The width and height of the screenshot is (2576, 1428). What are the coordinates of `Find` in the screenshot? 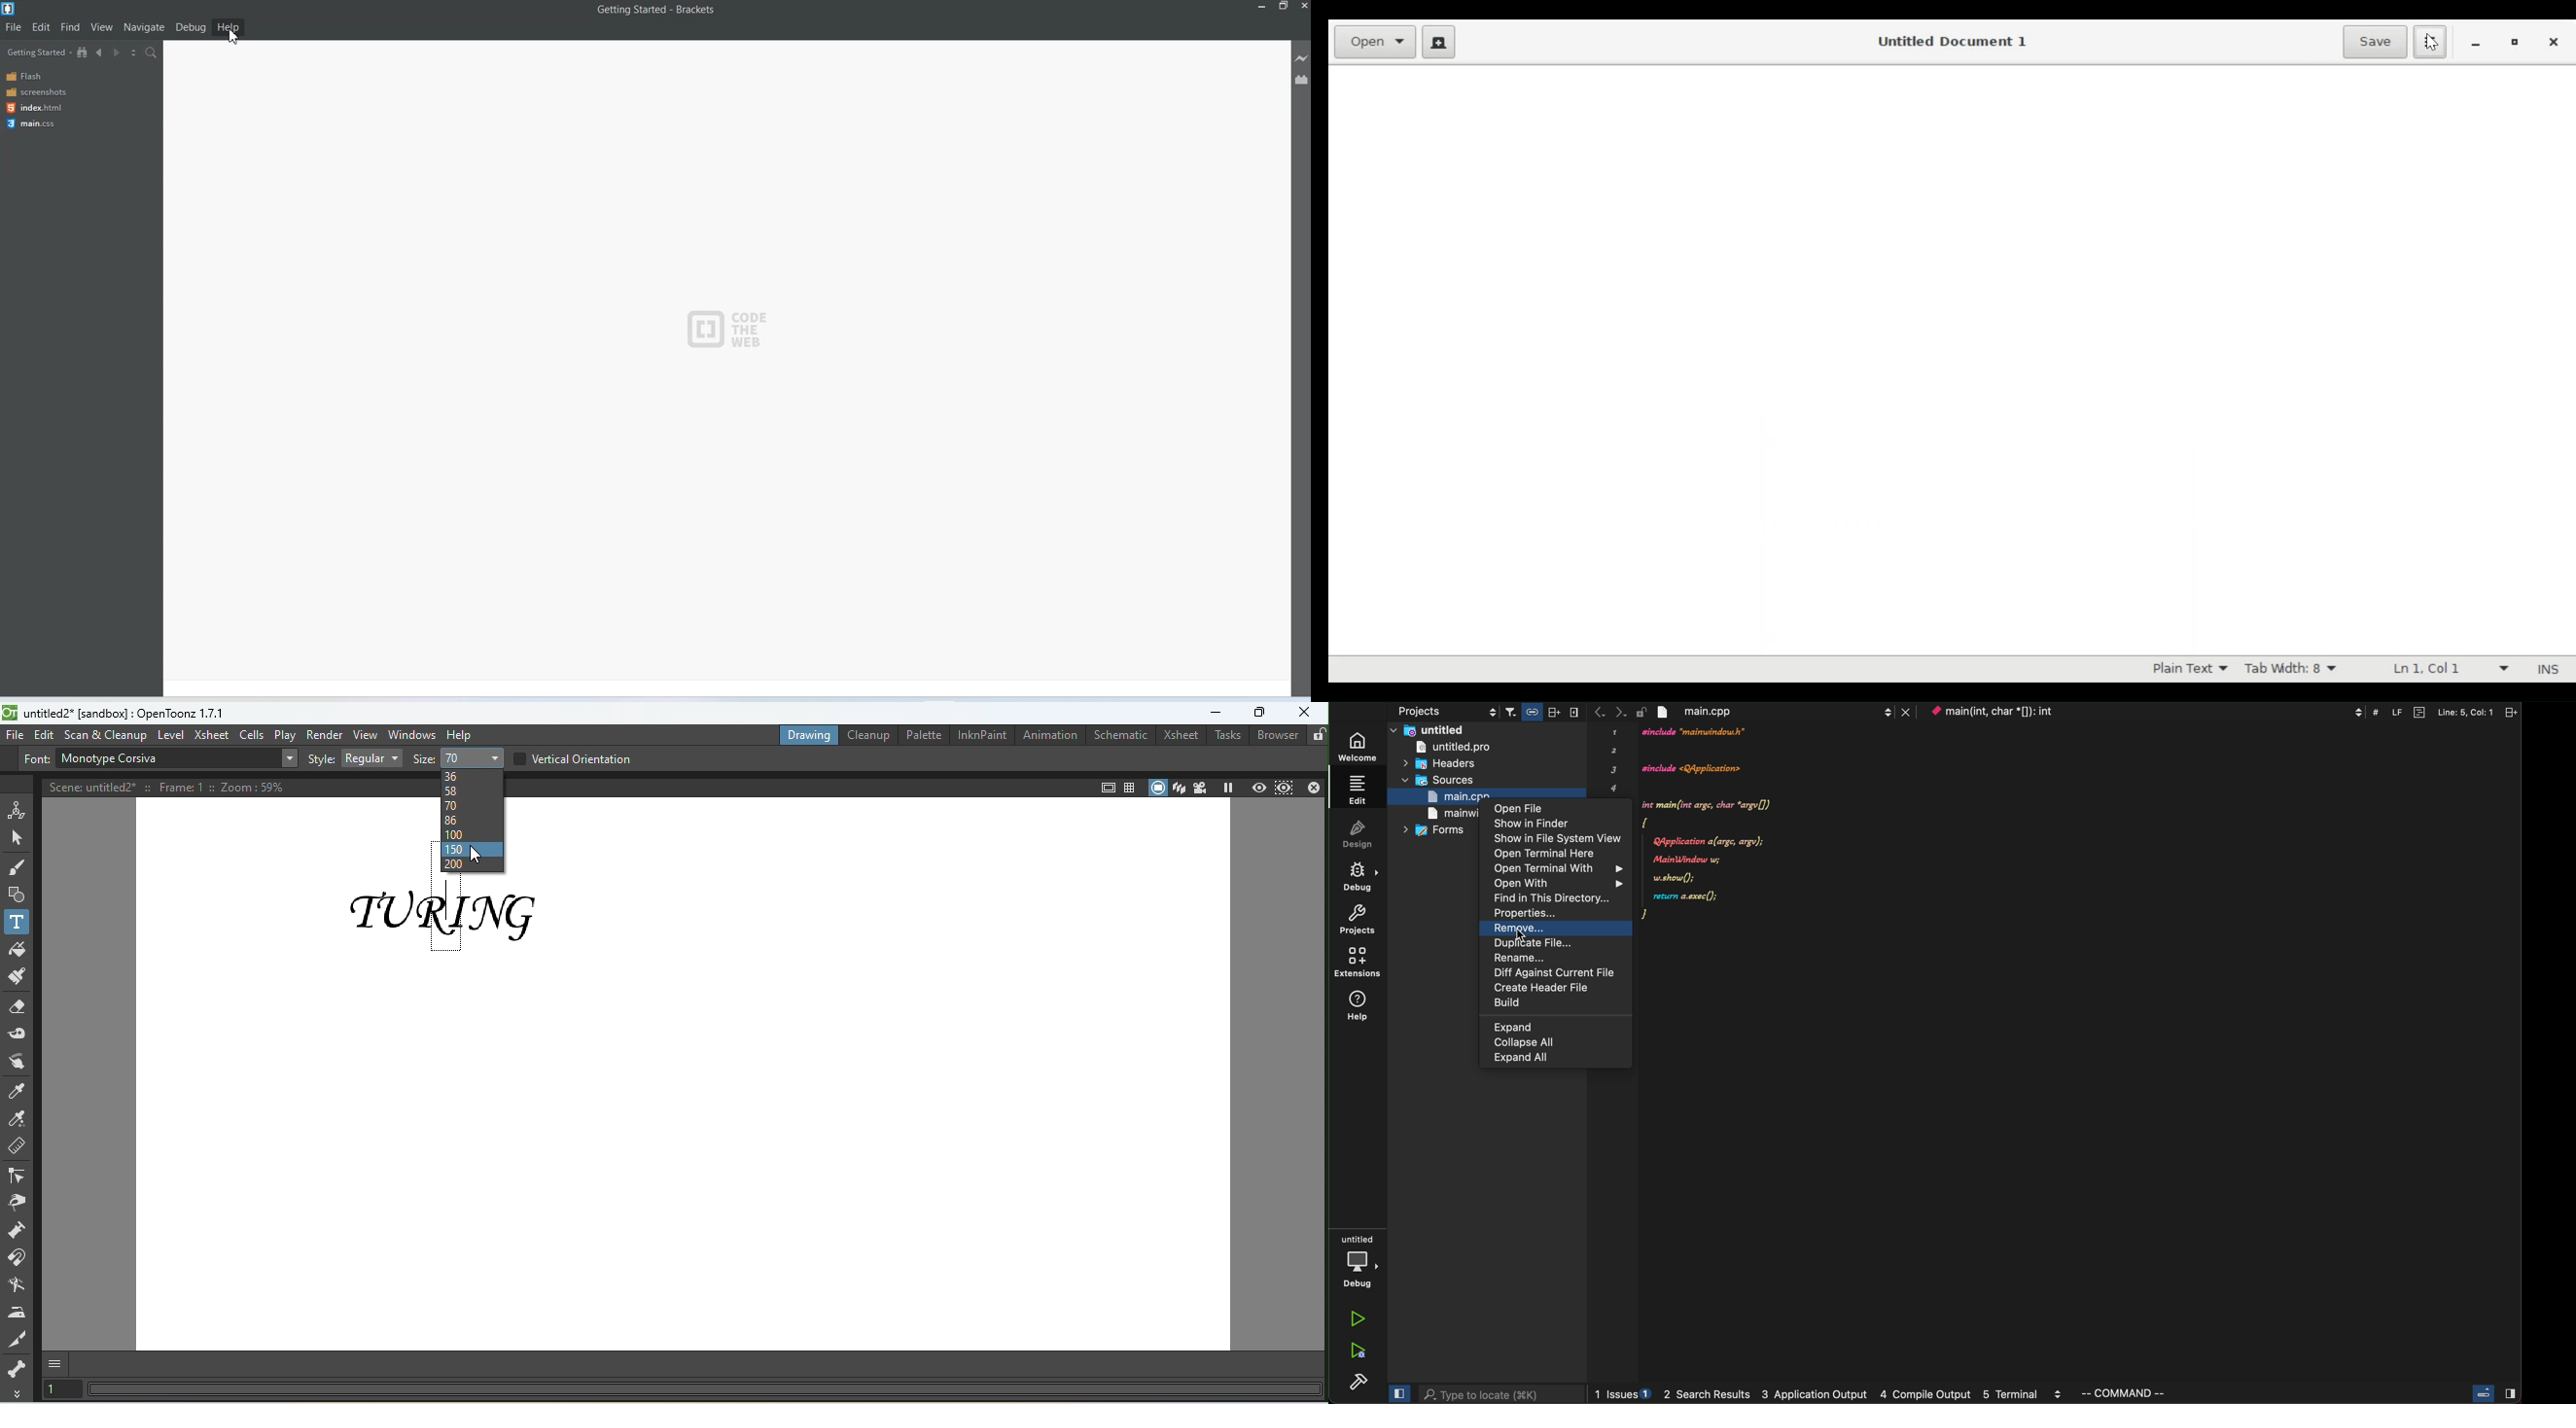 It's located at (71, 27).